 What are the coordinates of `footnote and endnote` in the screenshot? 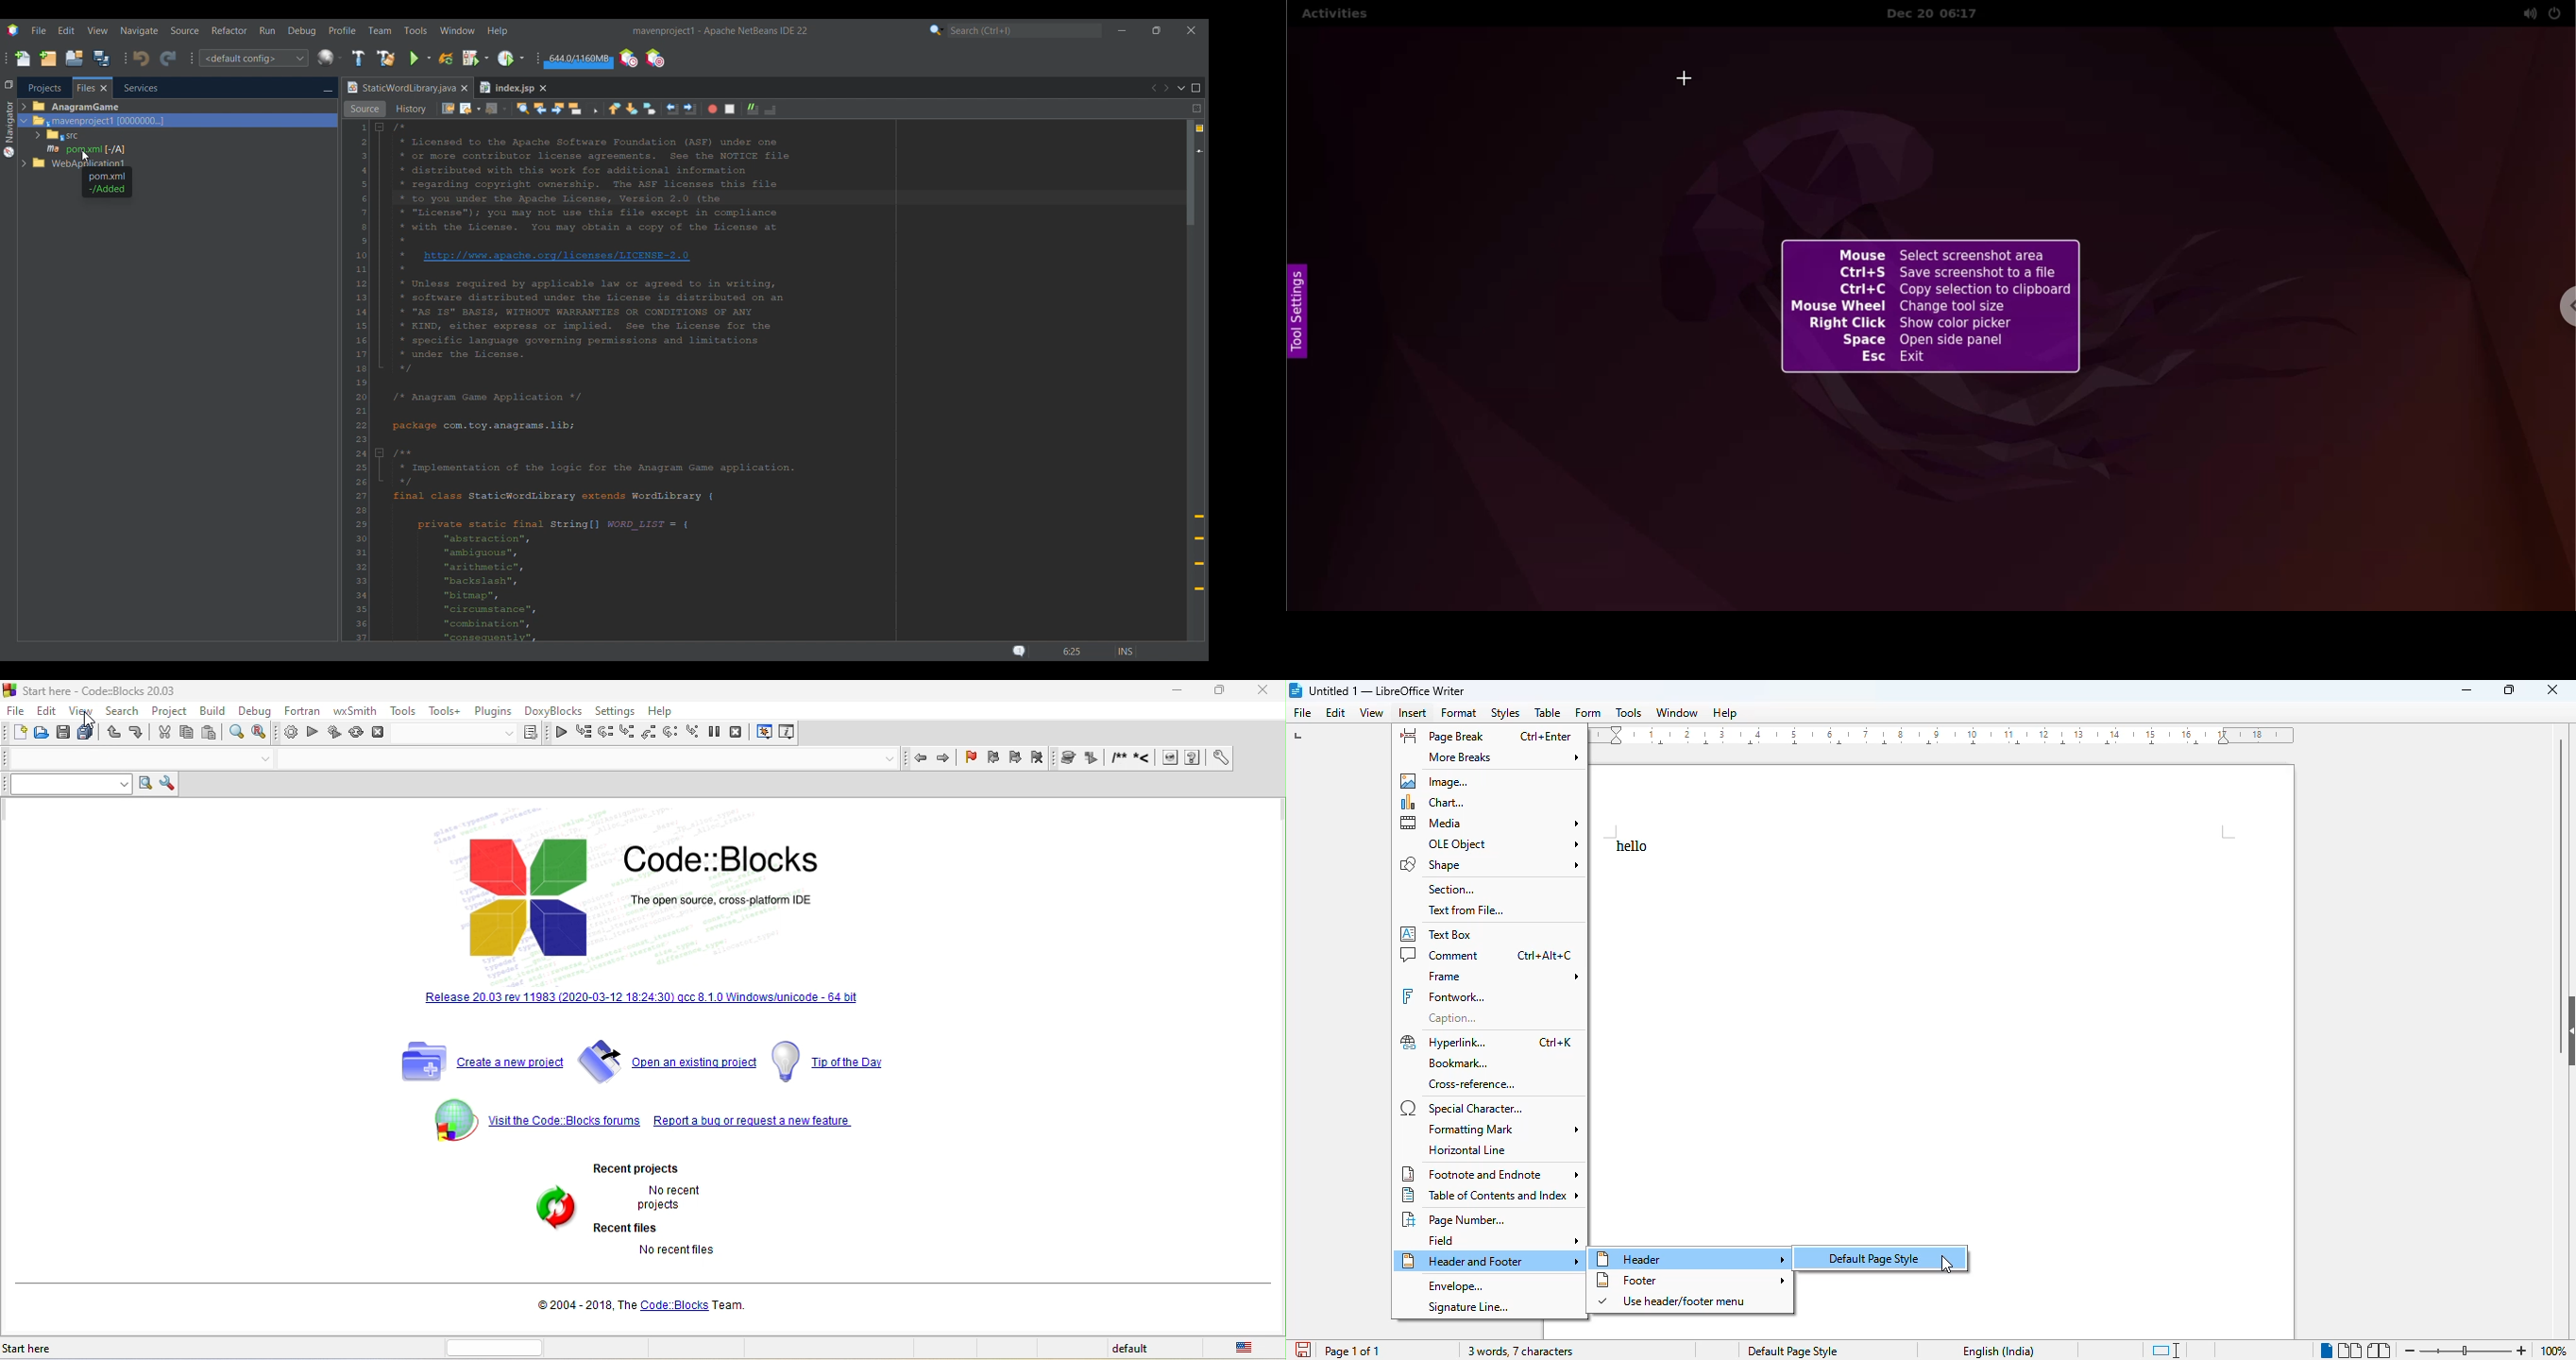 It's located at (1490, 1173).